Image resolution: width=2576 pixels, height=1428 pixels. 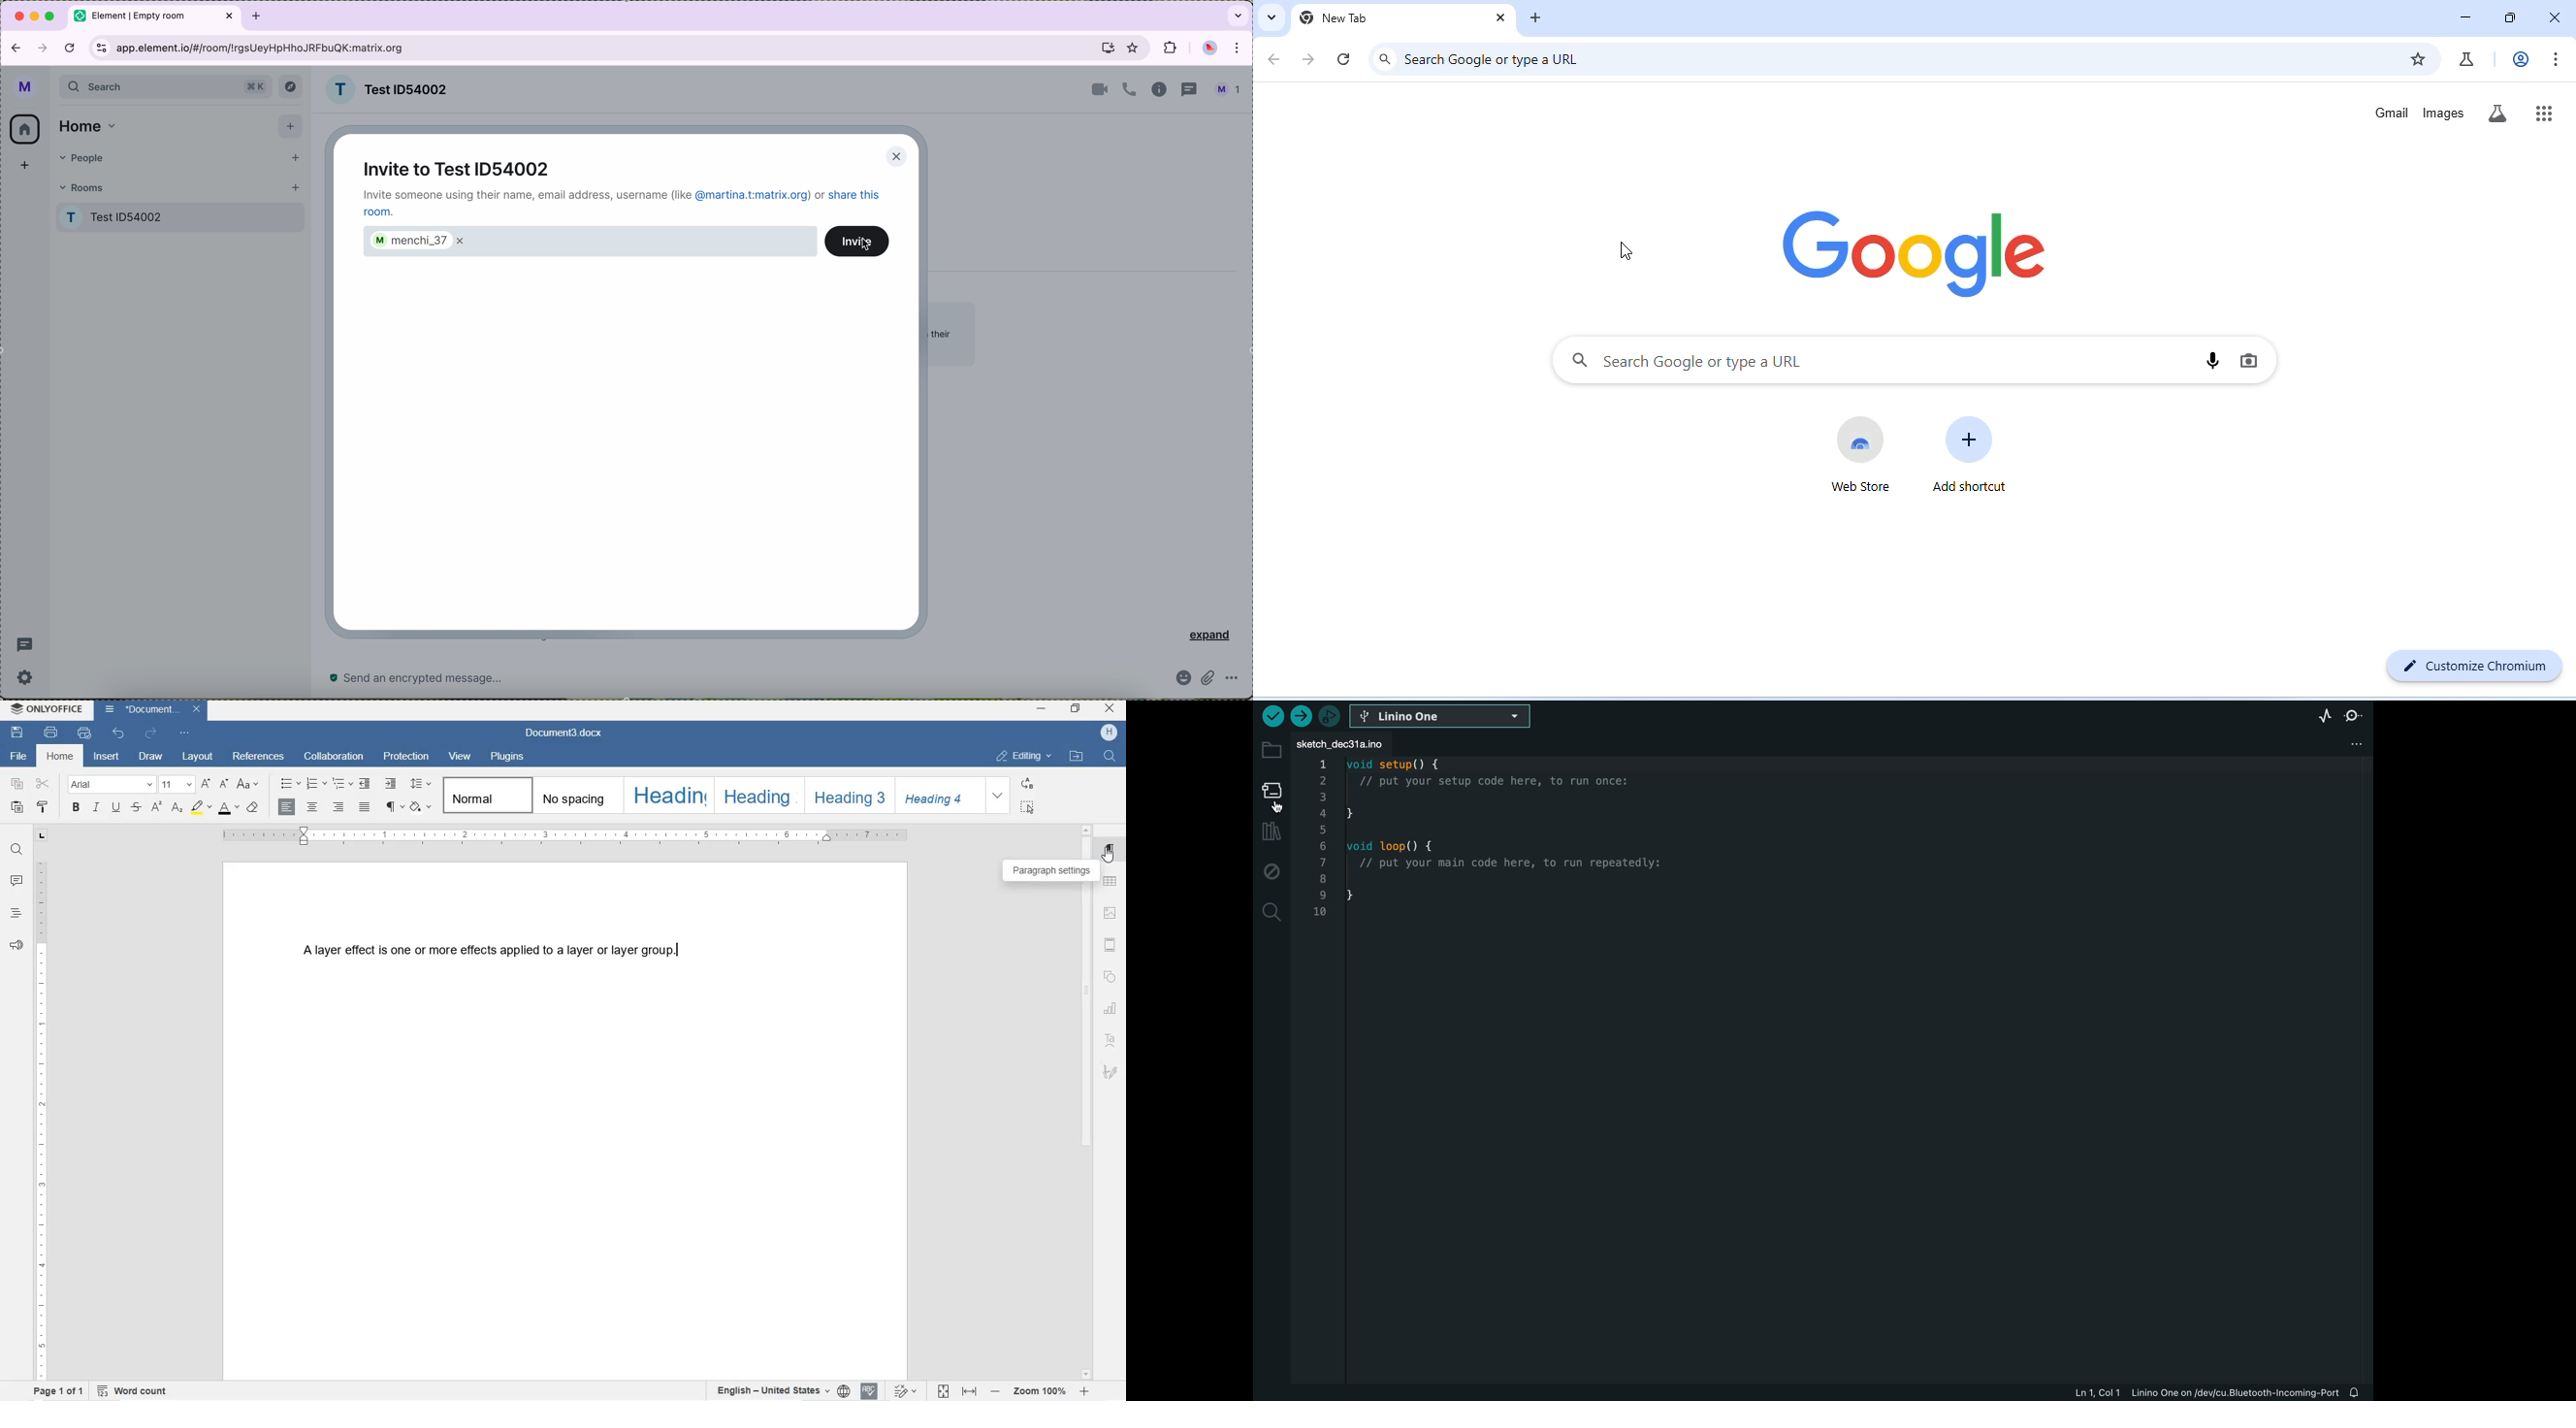 What do you see at coordinates (866, 248) in the screenshot?
I see `cursor` at bounding box center [866, 248].